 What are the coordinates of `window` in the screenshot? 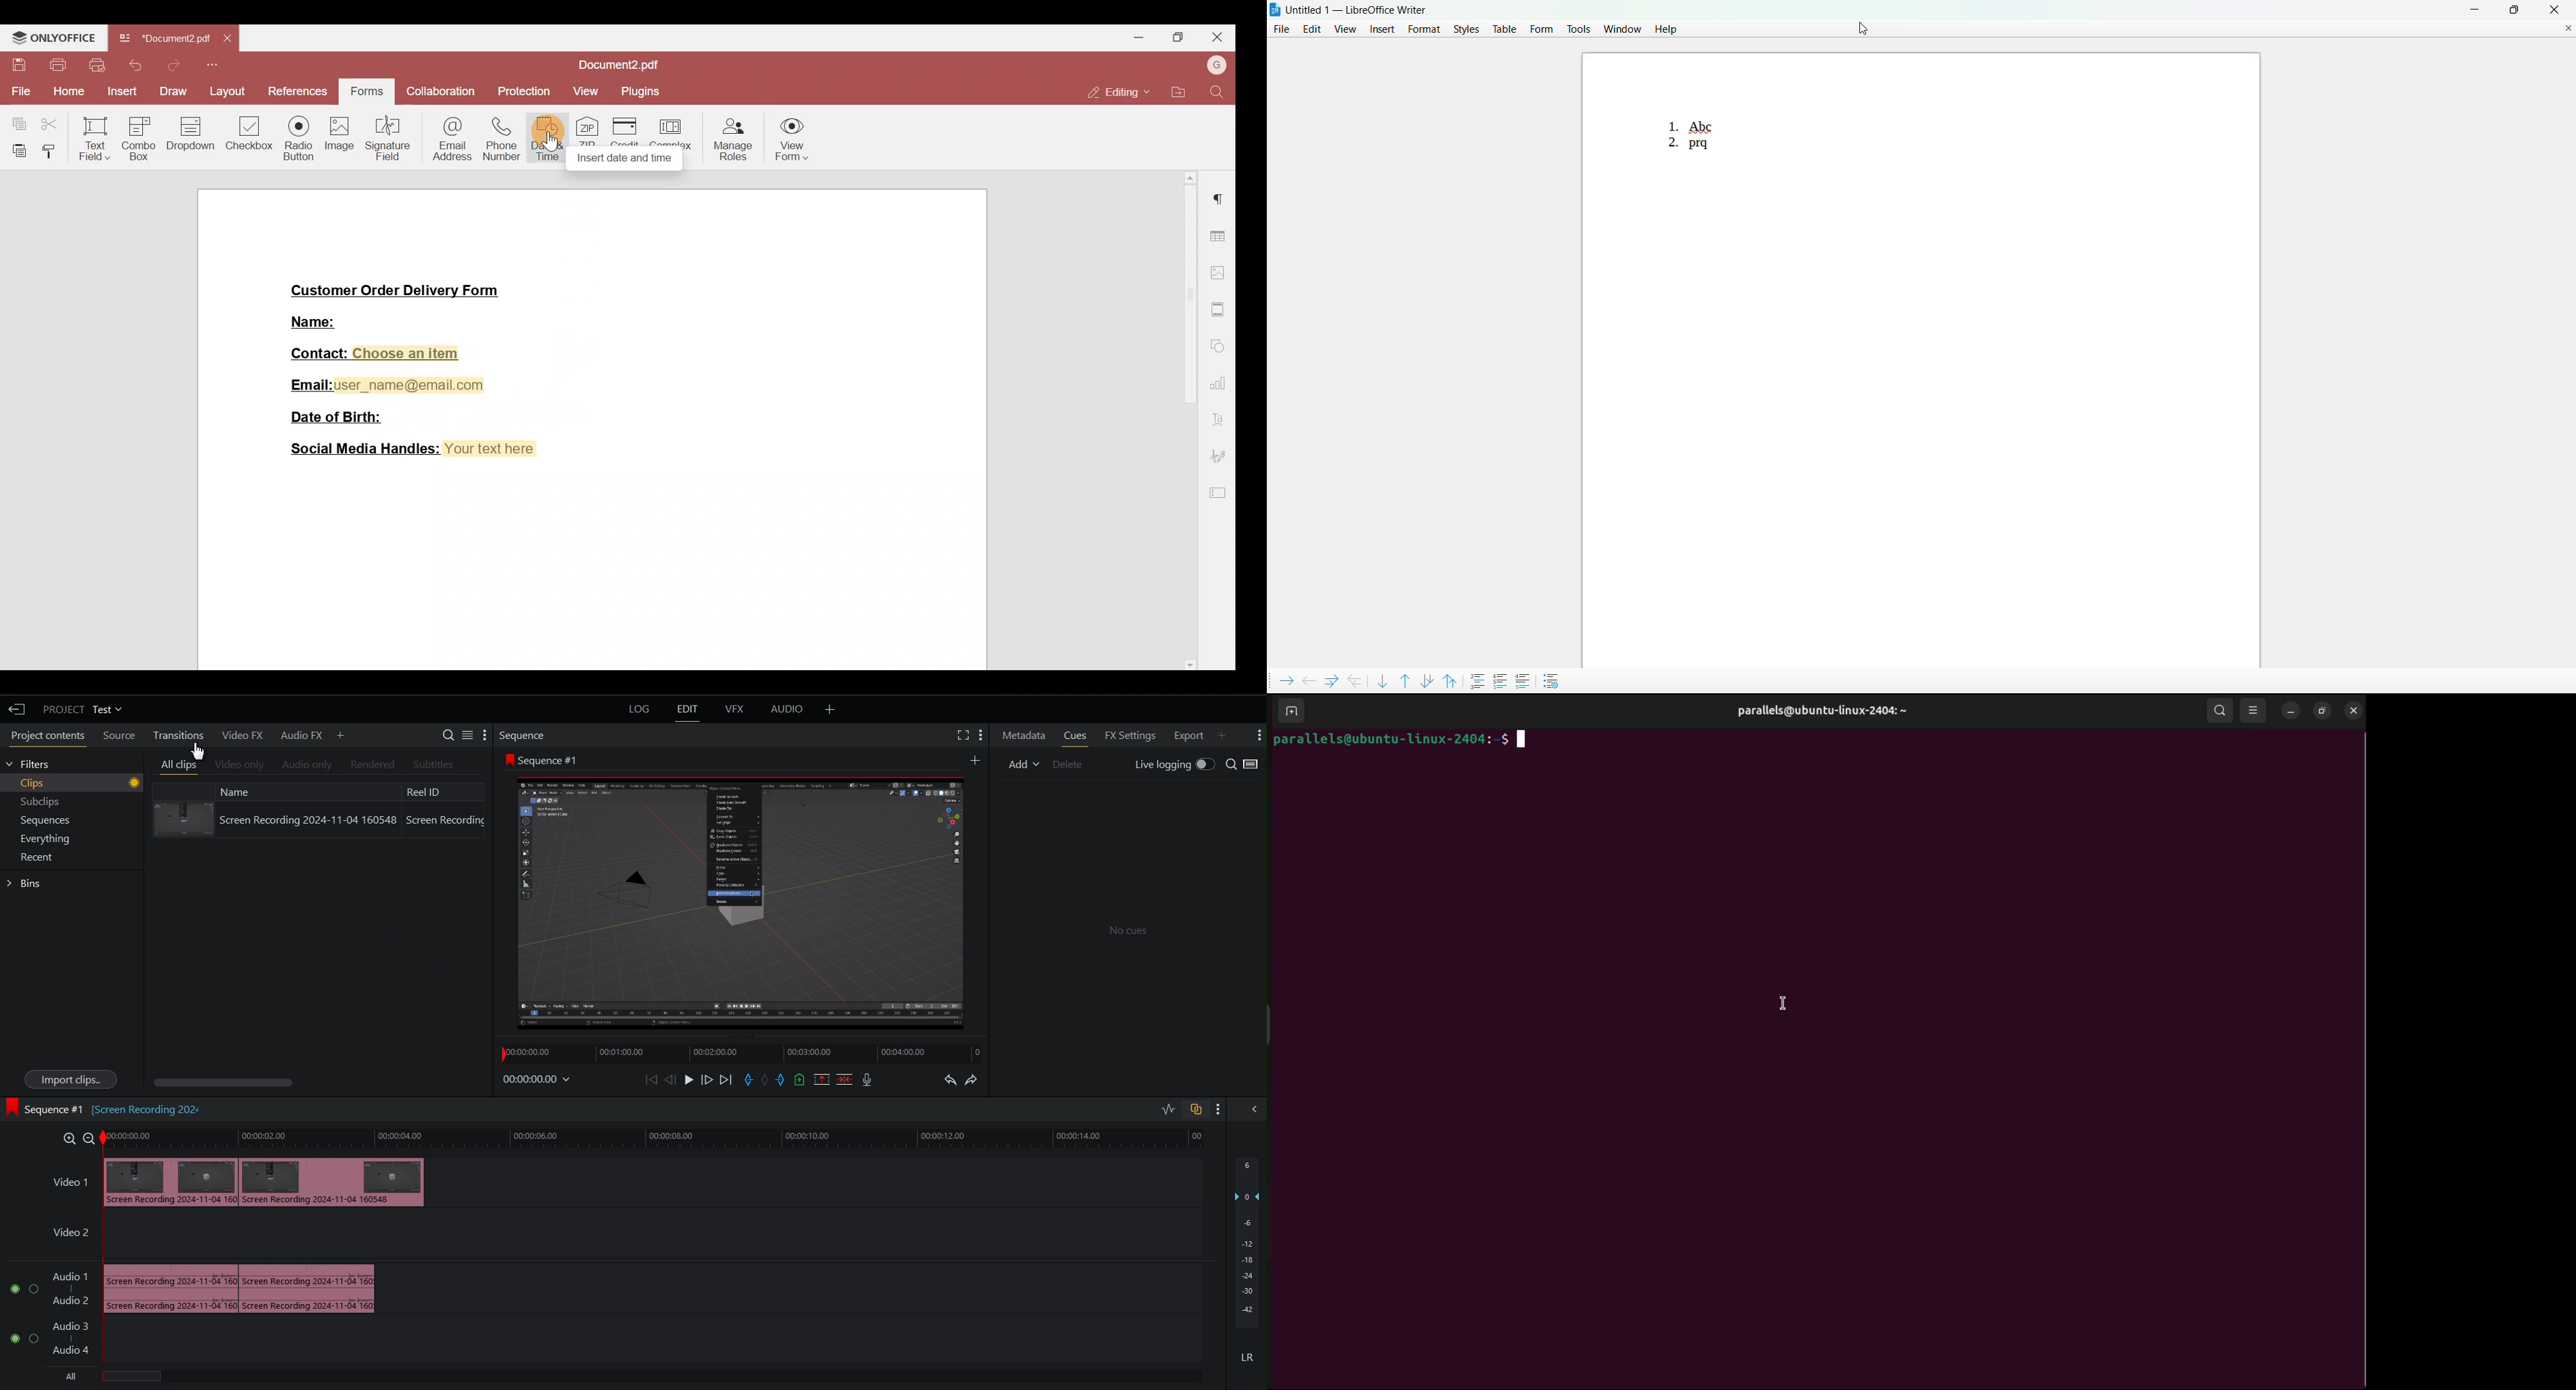 It's located at (1622, 29).